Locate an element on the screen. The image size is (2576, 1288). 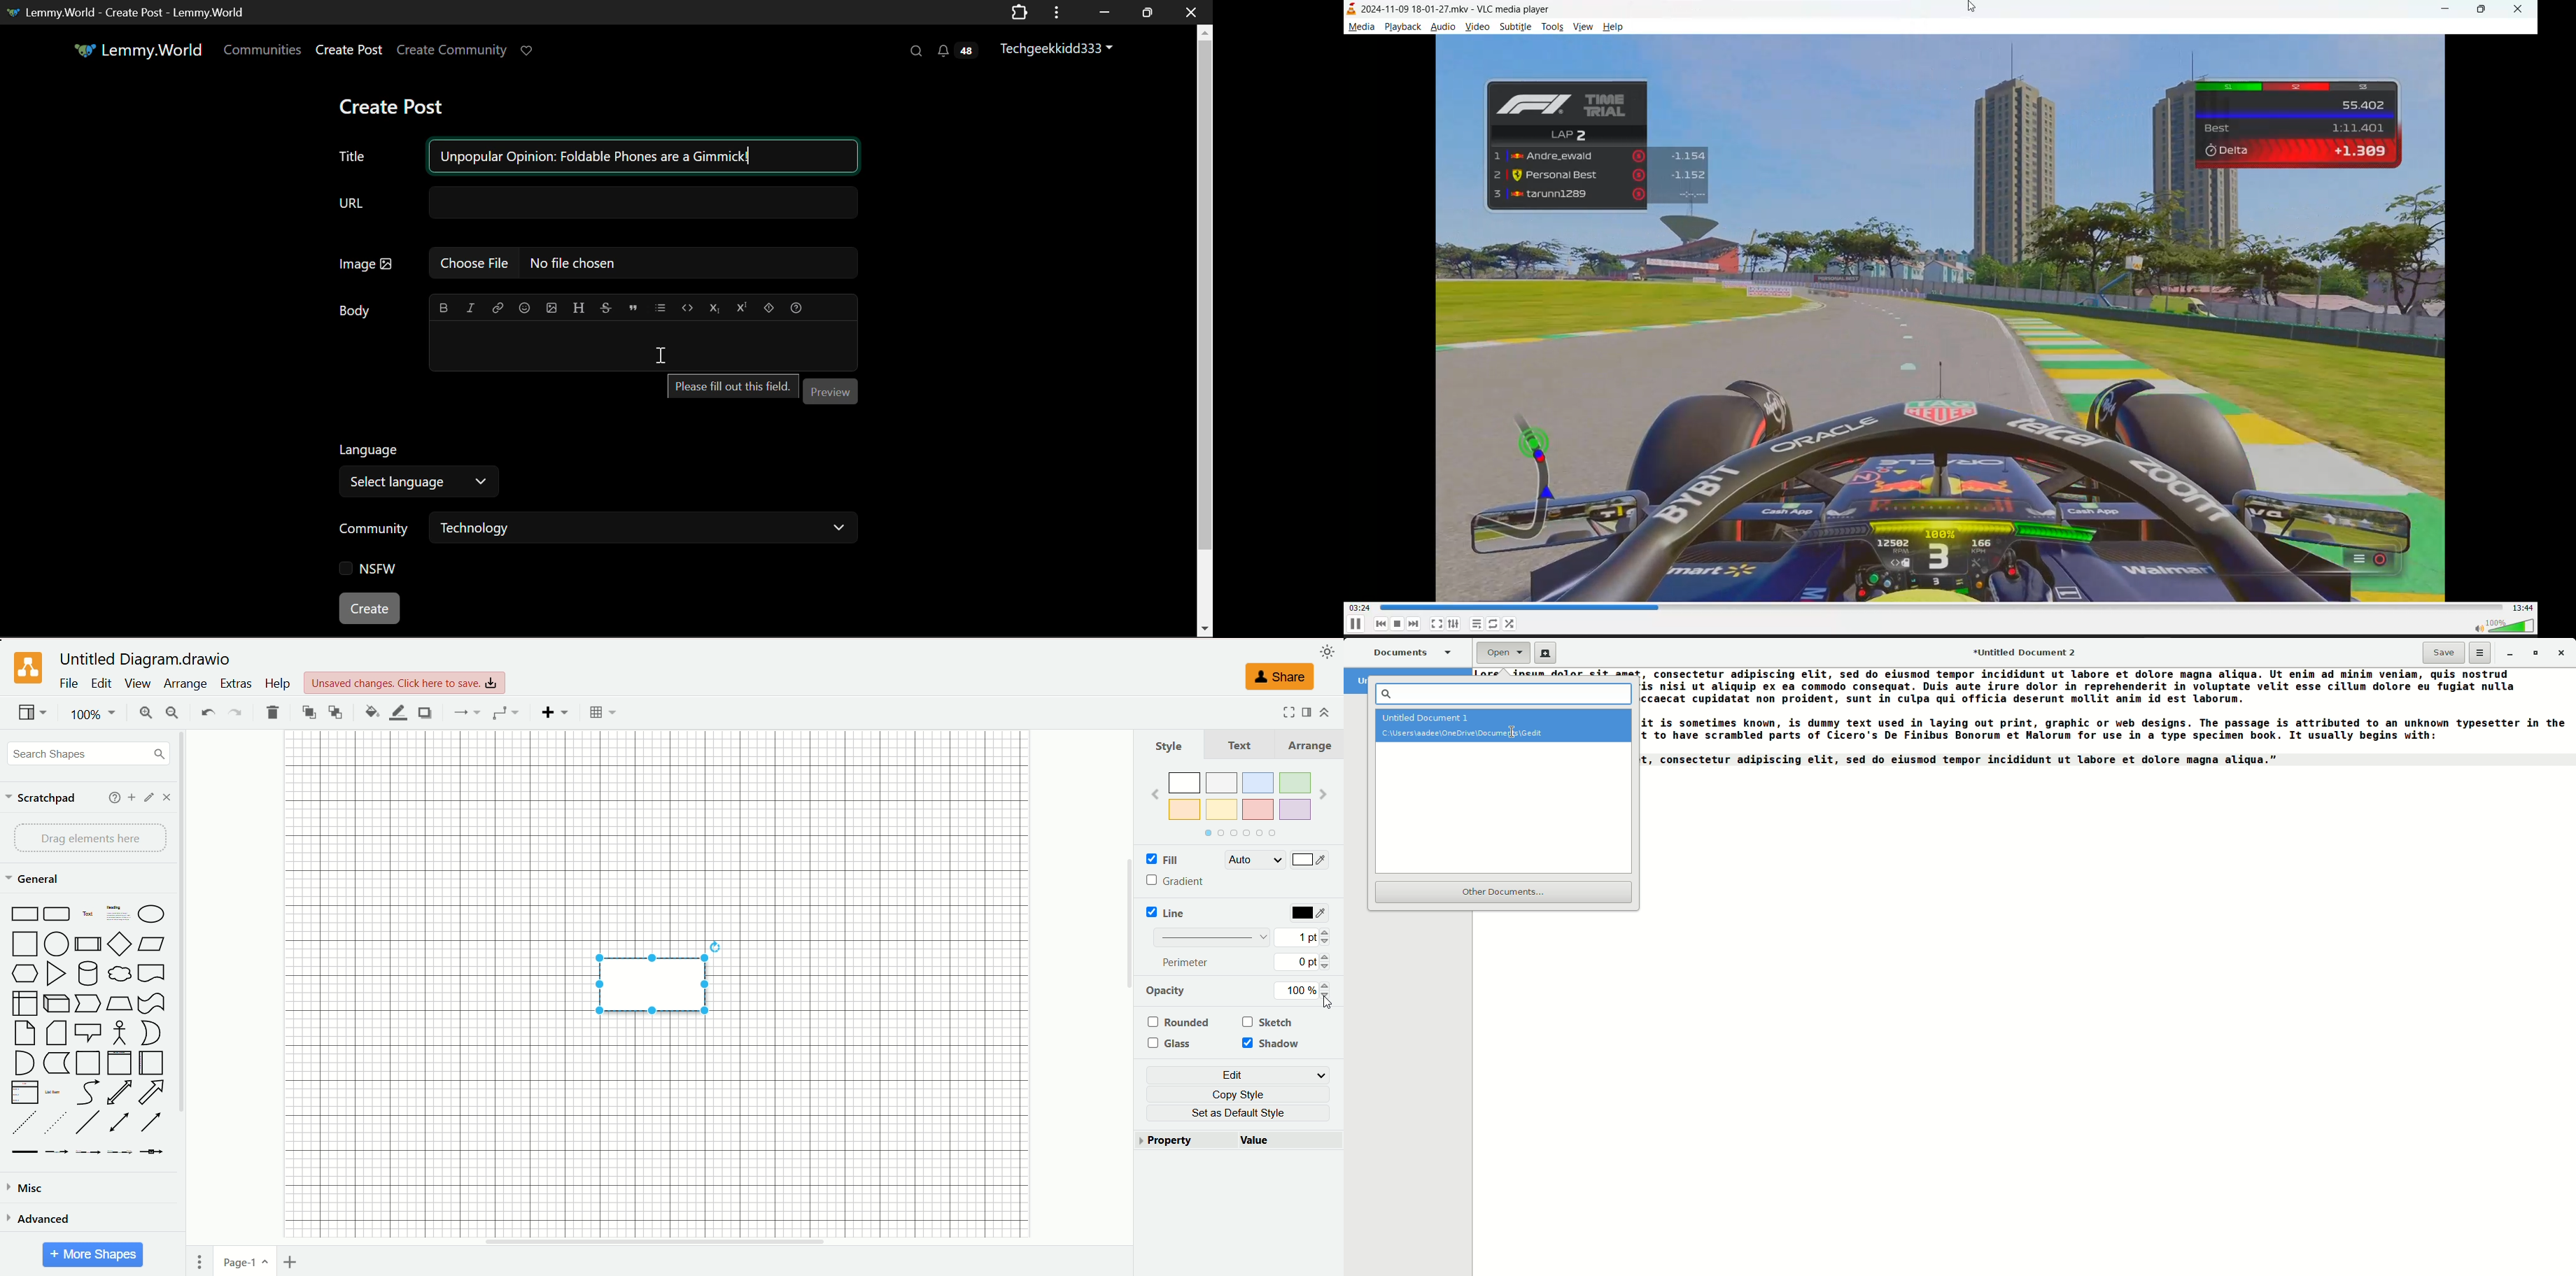
video playback is located at coordinates (1941, 317).